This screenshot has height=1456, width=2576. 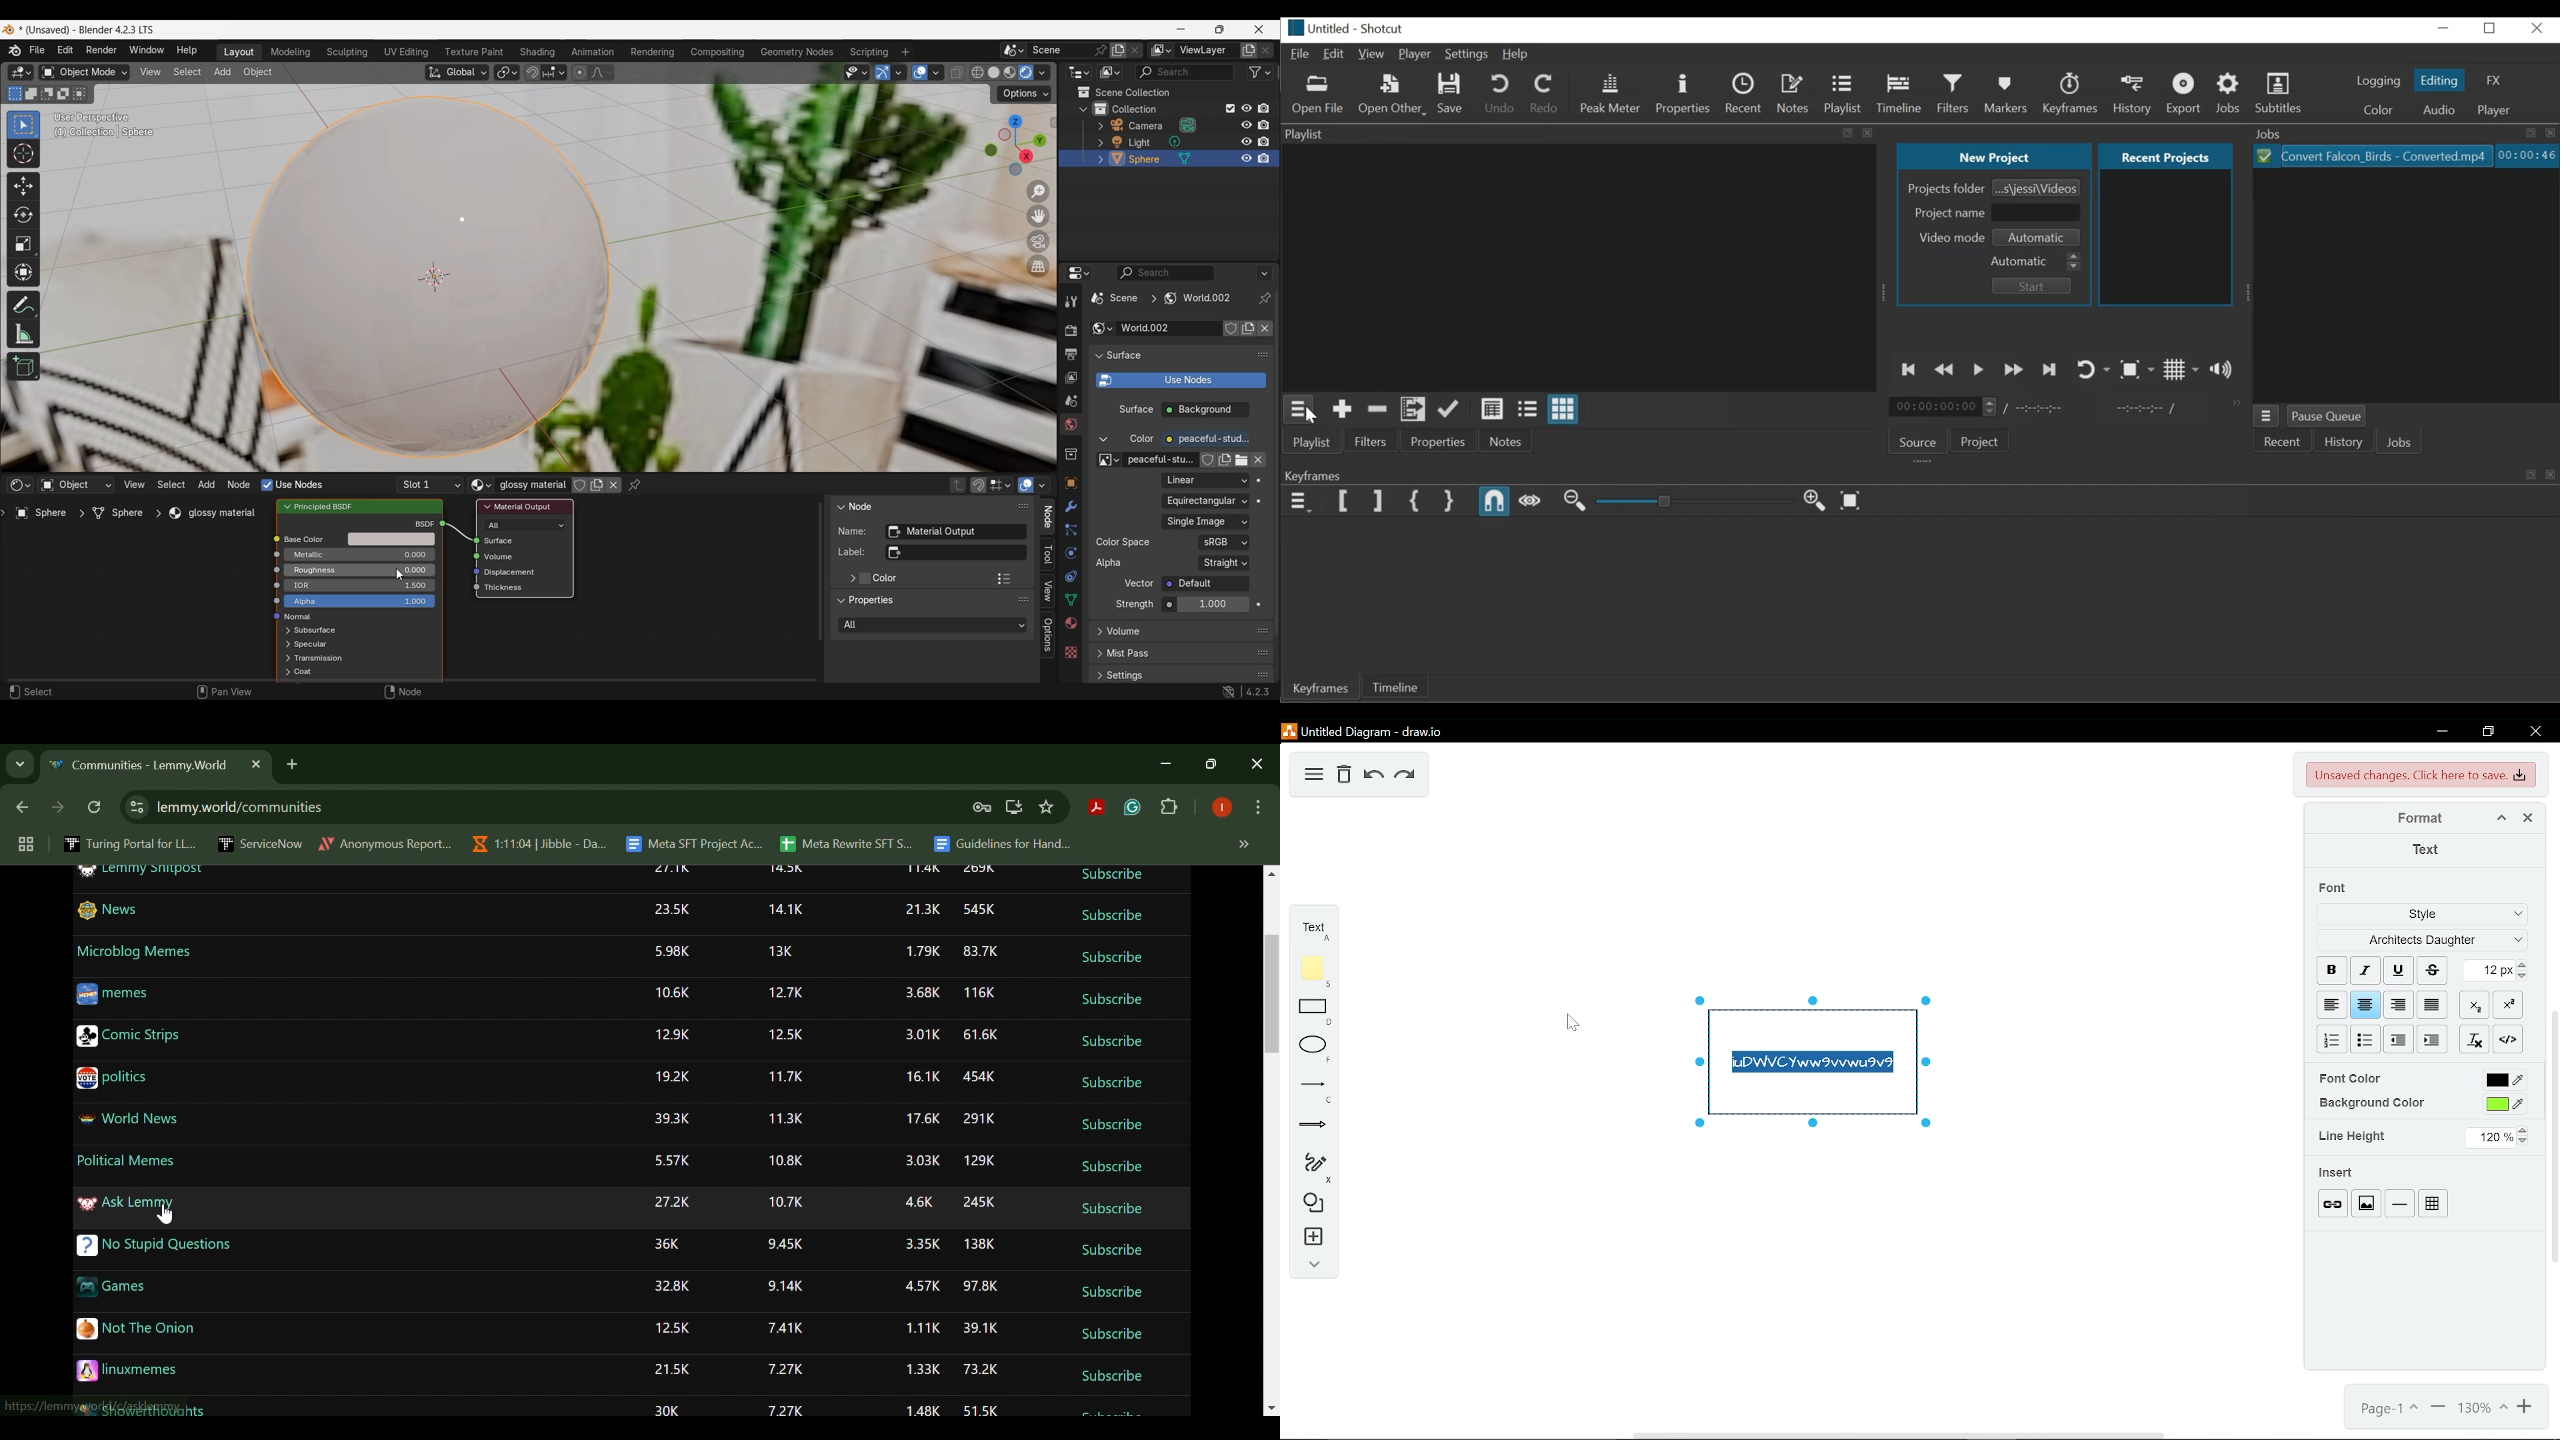 I want to click on News, so click(x=108, y=911).